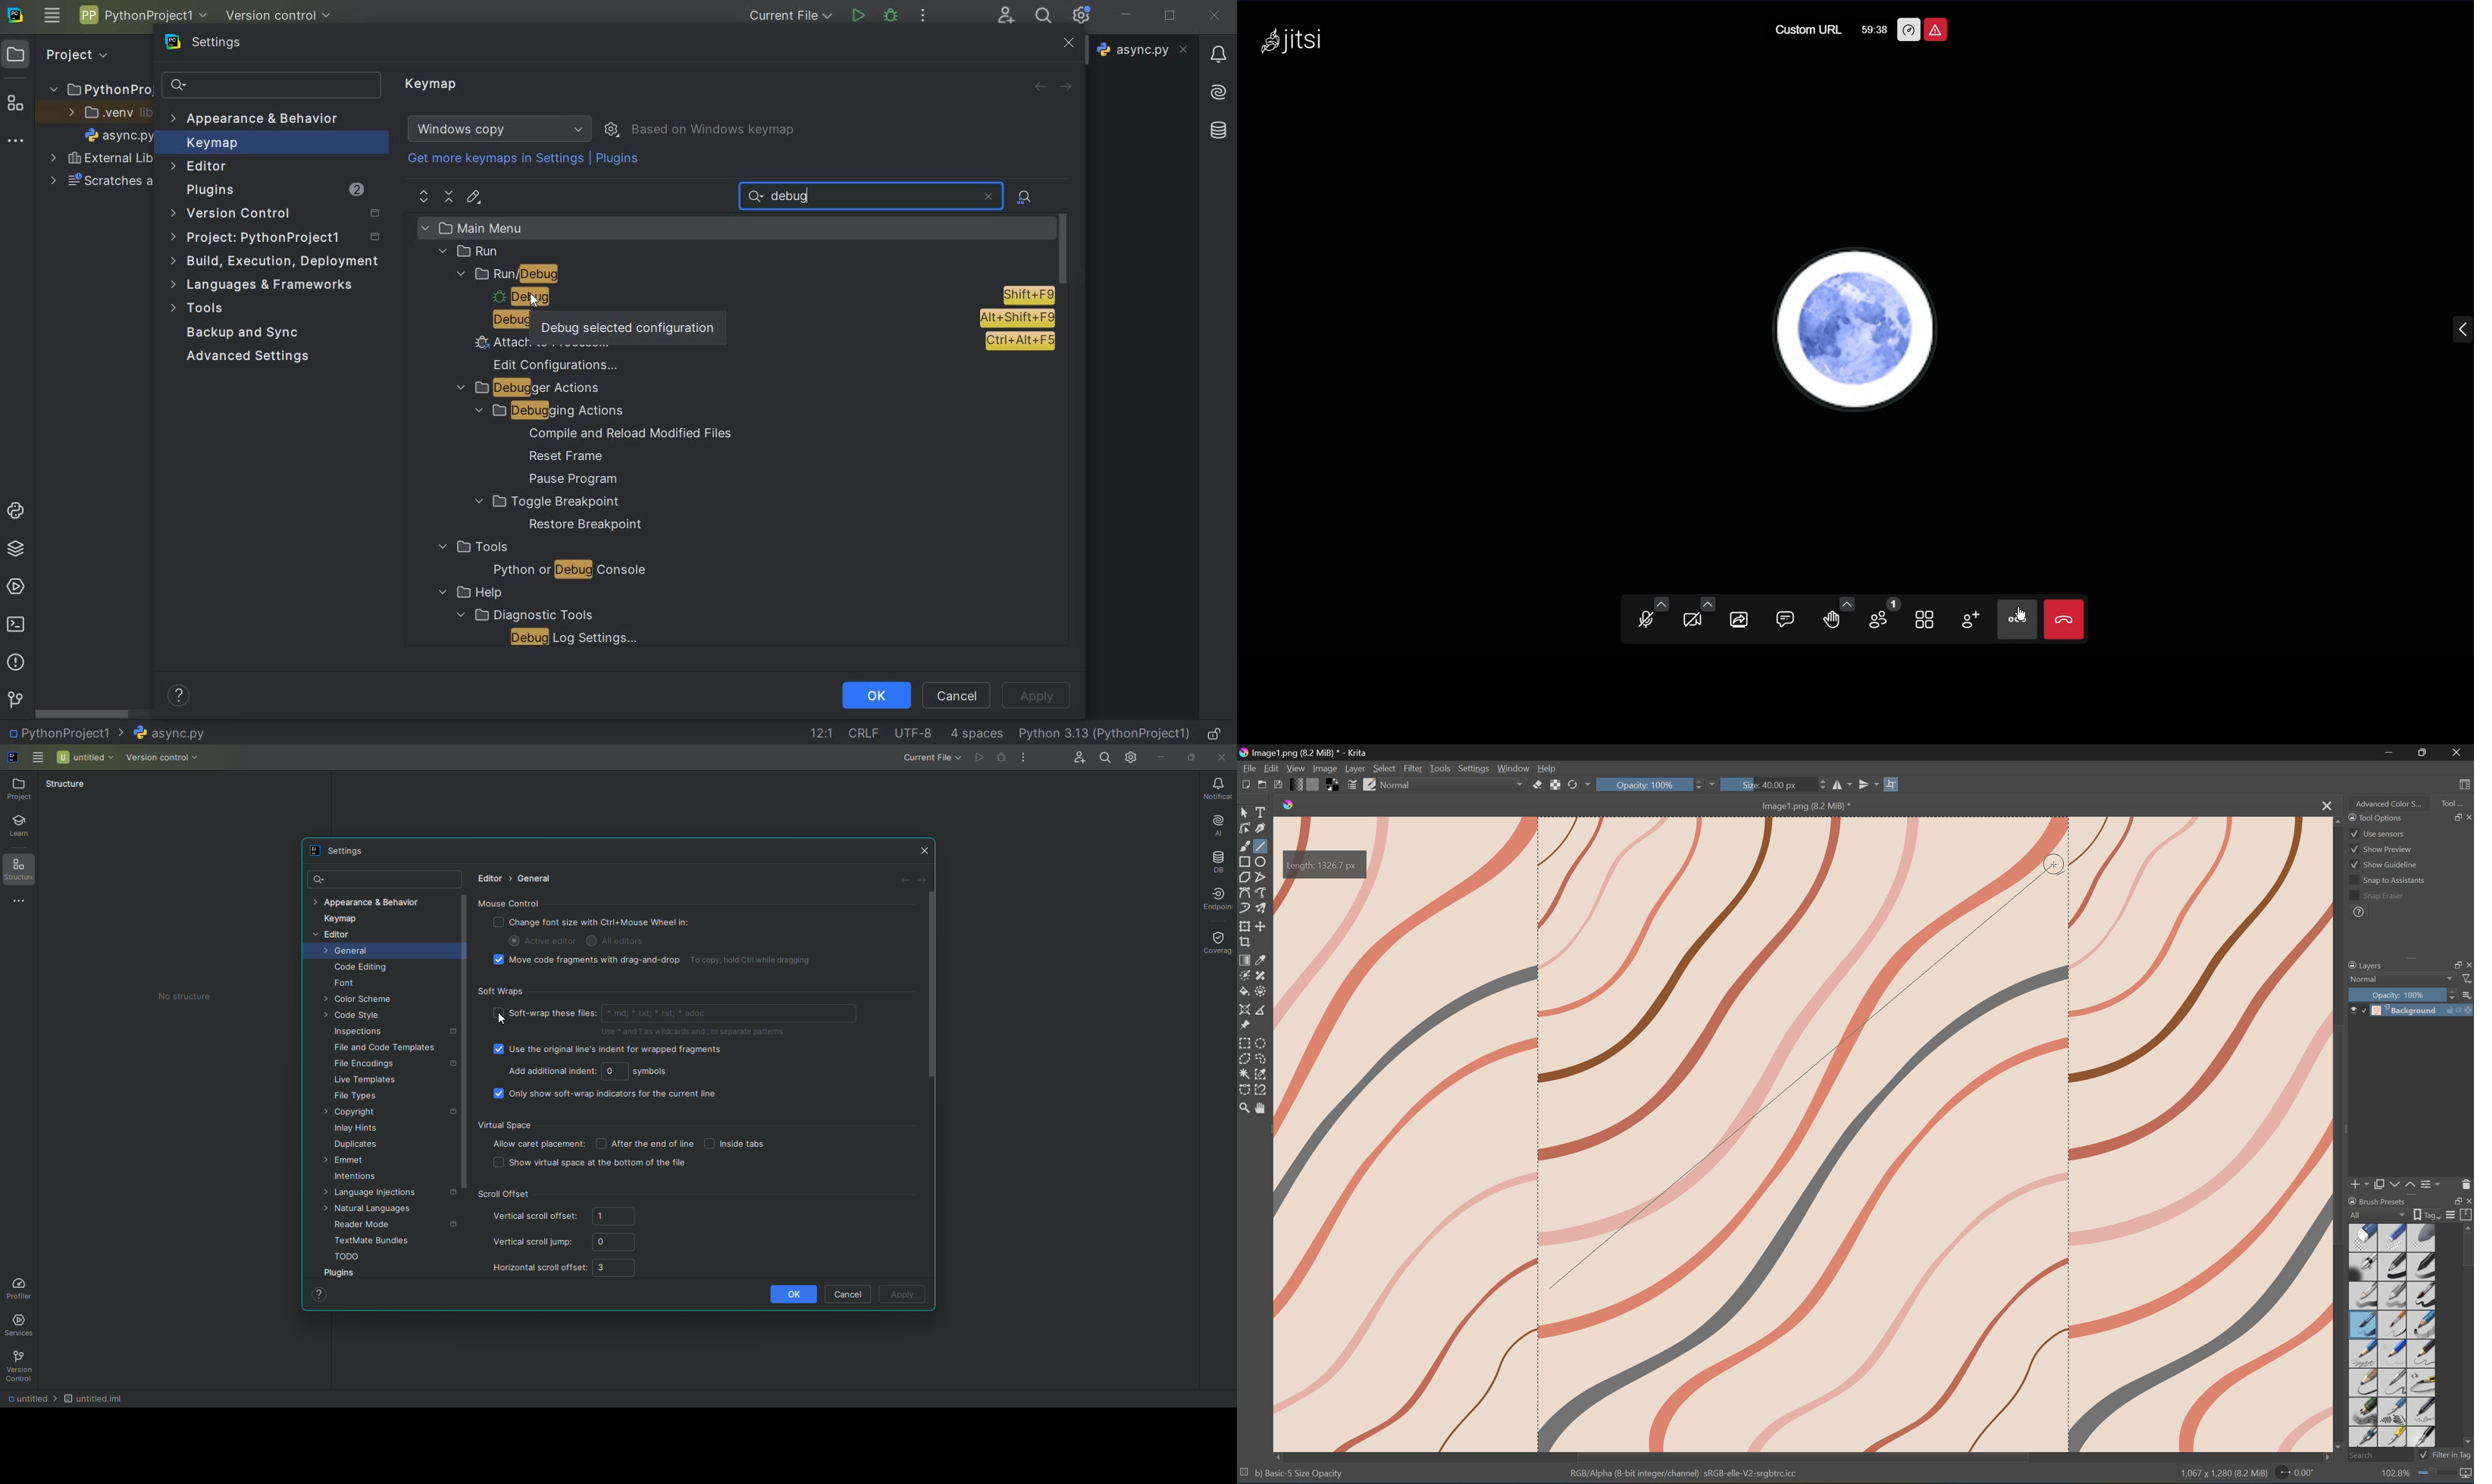 The image size is (2492, 1484). What do you see at coordinates (1263, 1090) in the screenshot?
I see `Magnetic curve selection tool` at bounding box center [1263, 1090].